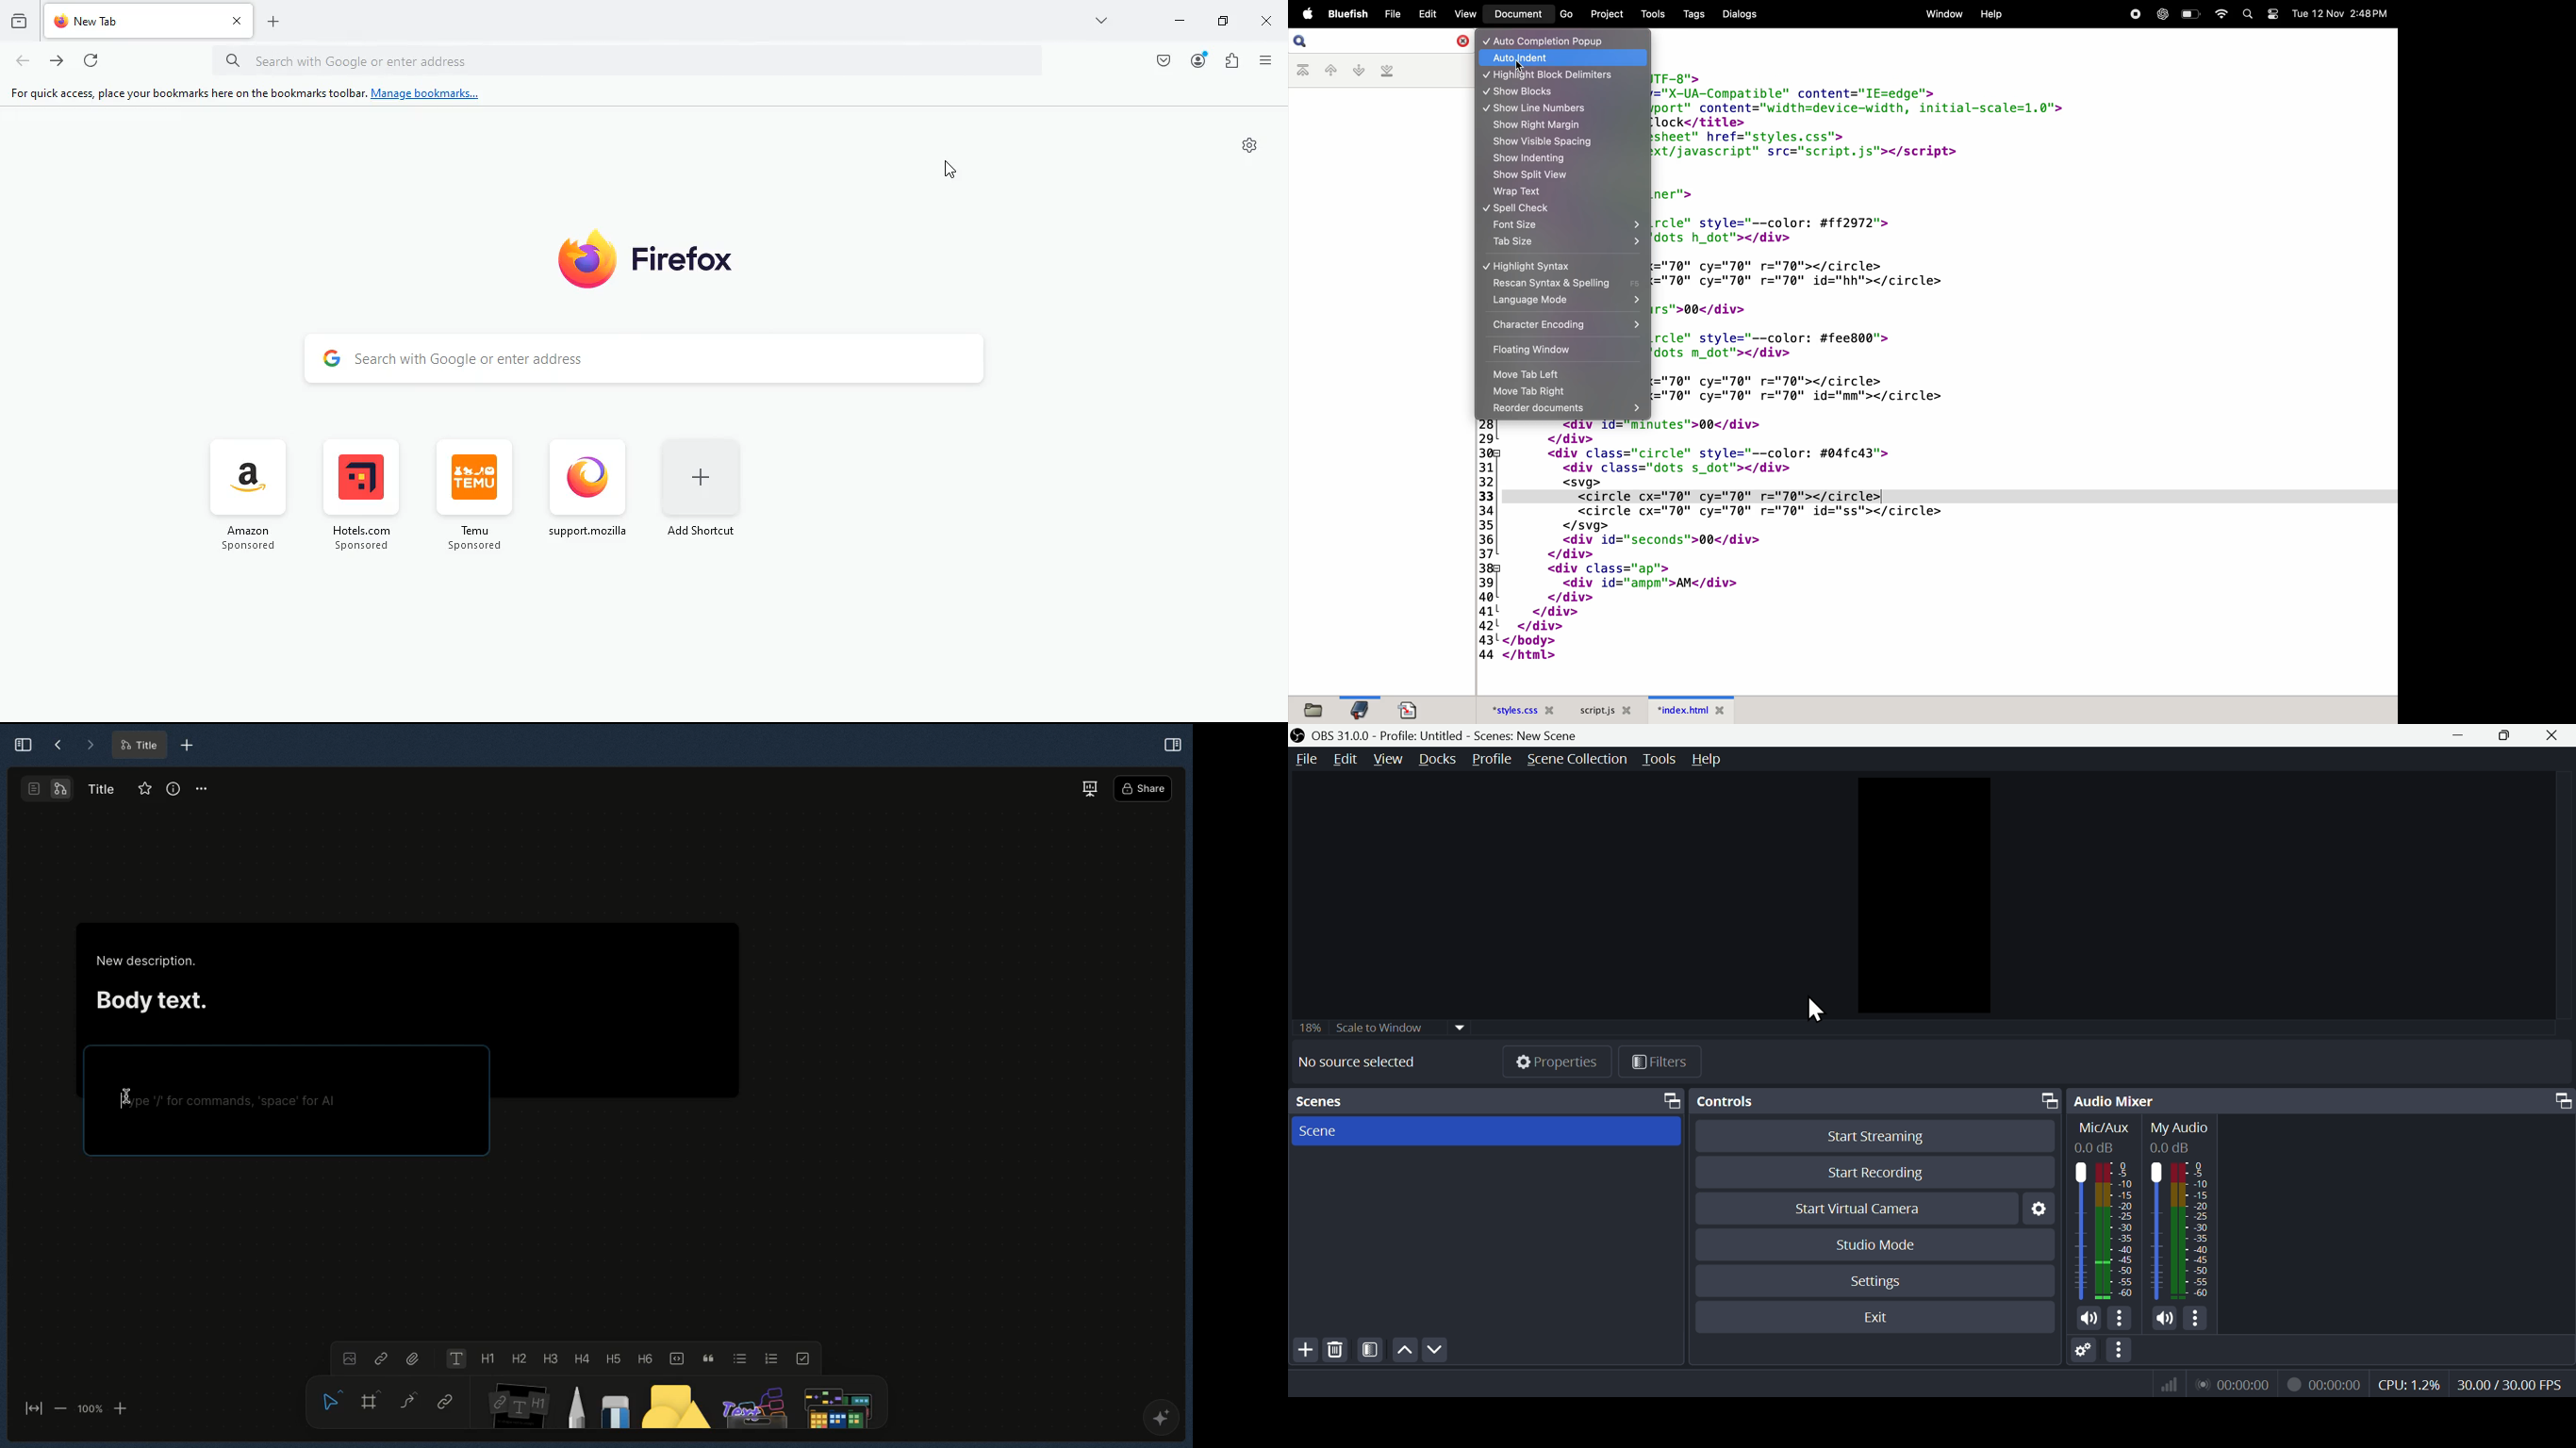 The width and height of the screenshot is (2576, 1456). Describe the element at coordinates (1691, 14) in the screenshot. I see `tags` at that location.